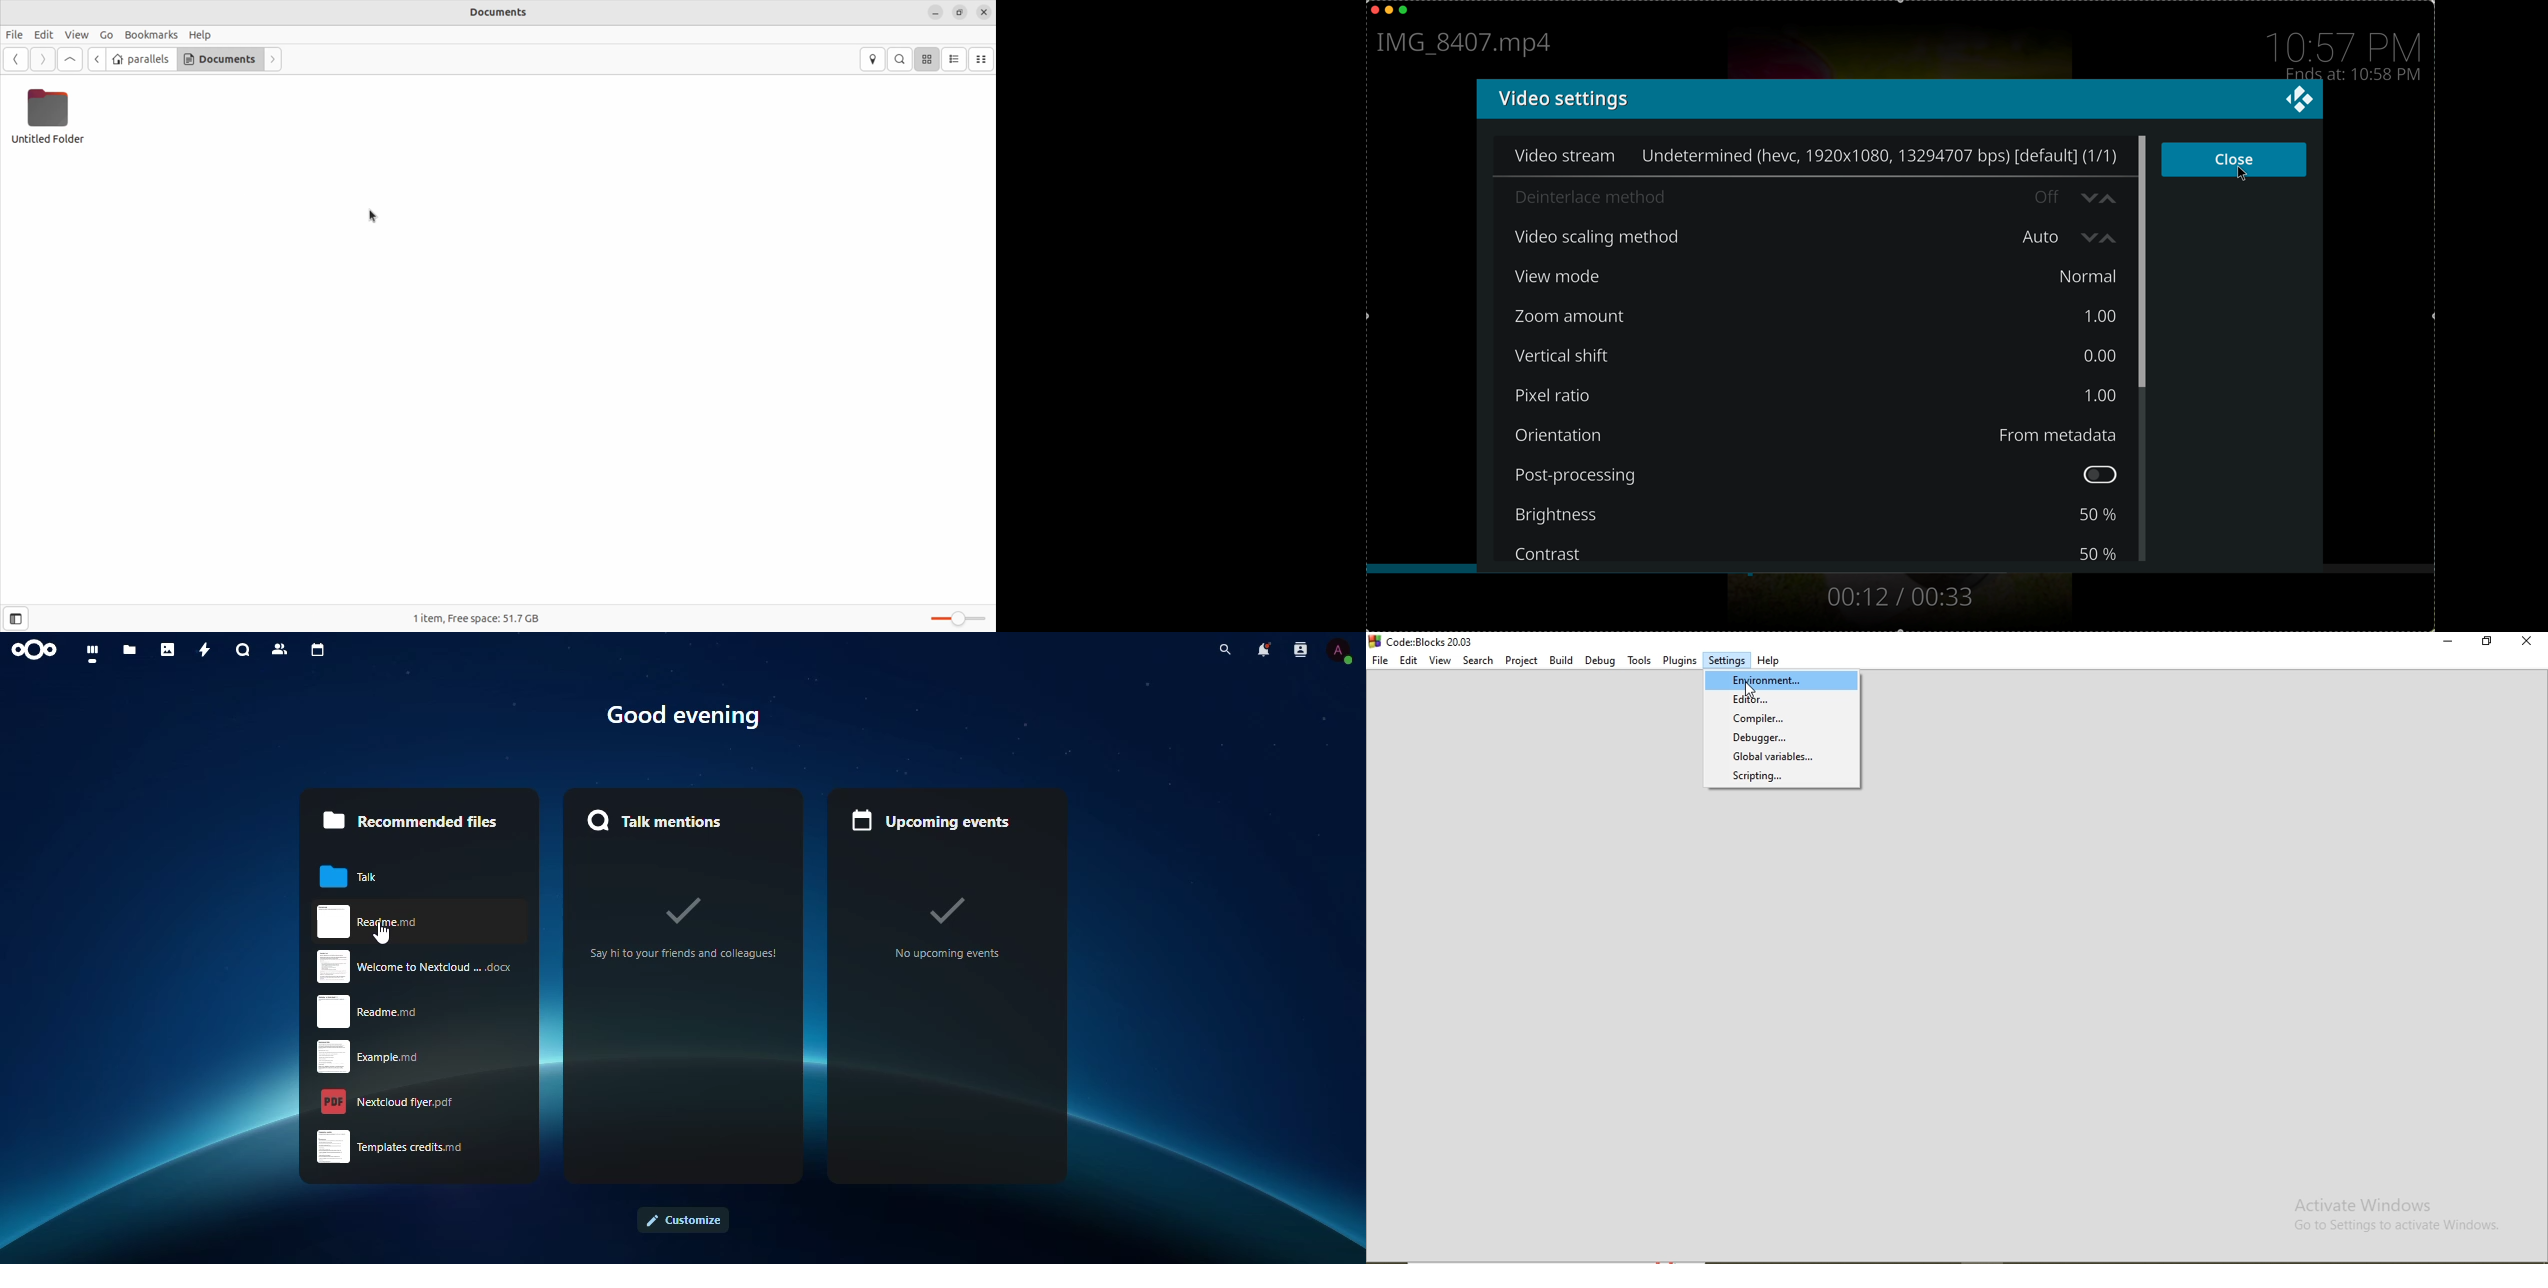 The image size is (2548, 1288). What do you see at coordinates (1468, 44) in the screenshot?
I see `IMG_8407.mp4` at bounding box center [1468, 44].